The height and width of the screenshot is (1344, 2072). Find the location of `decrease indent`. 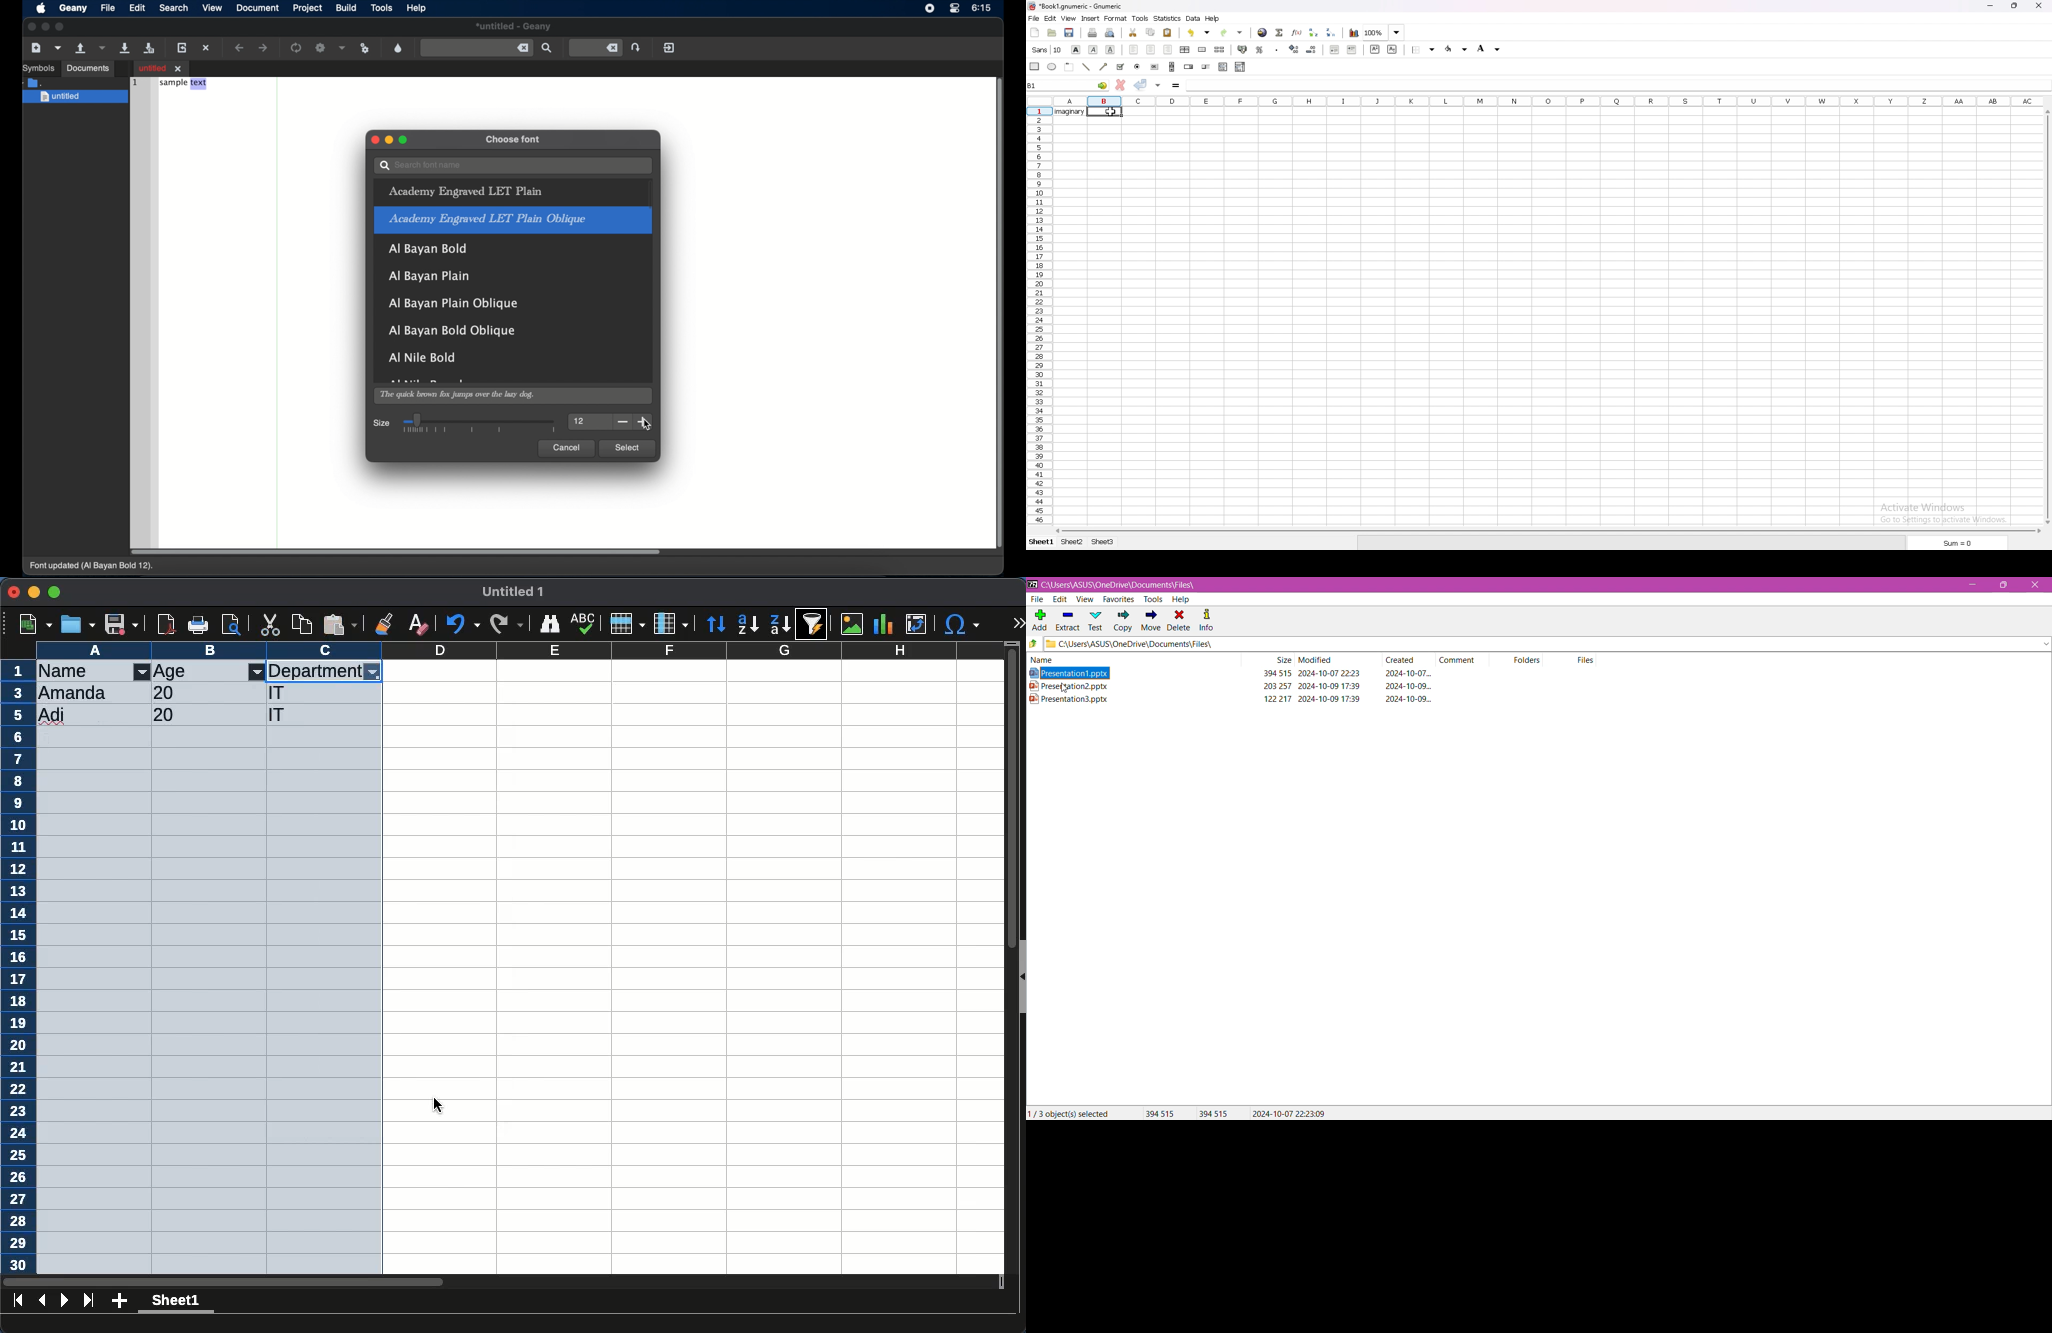

decrease indent is located at coordinates (1334, 50).